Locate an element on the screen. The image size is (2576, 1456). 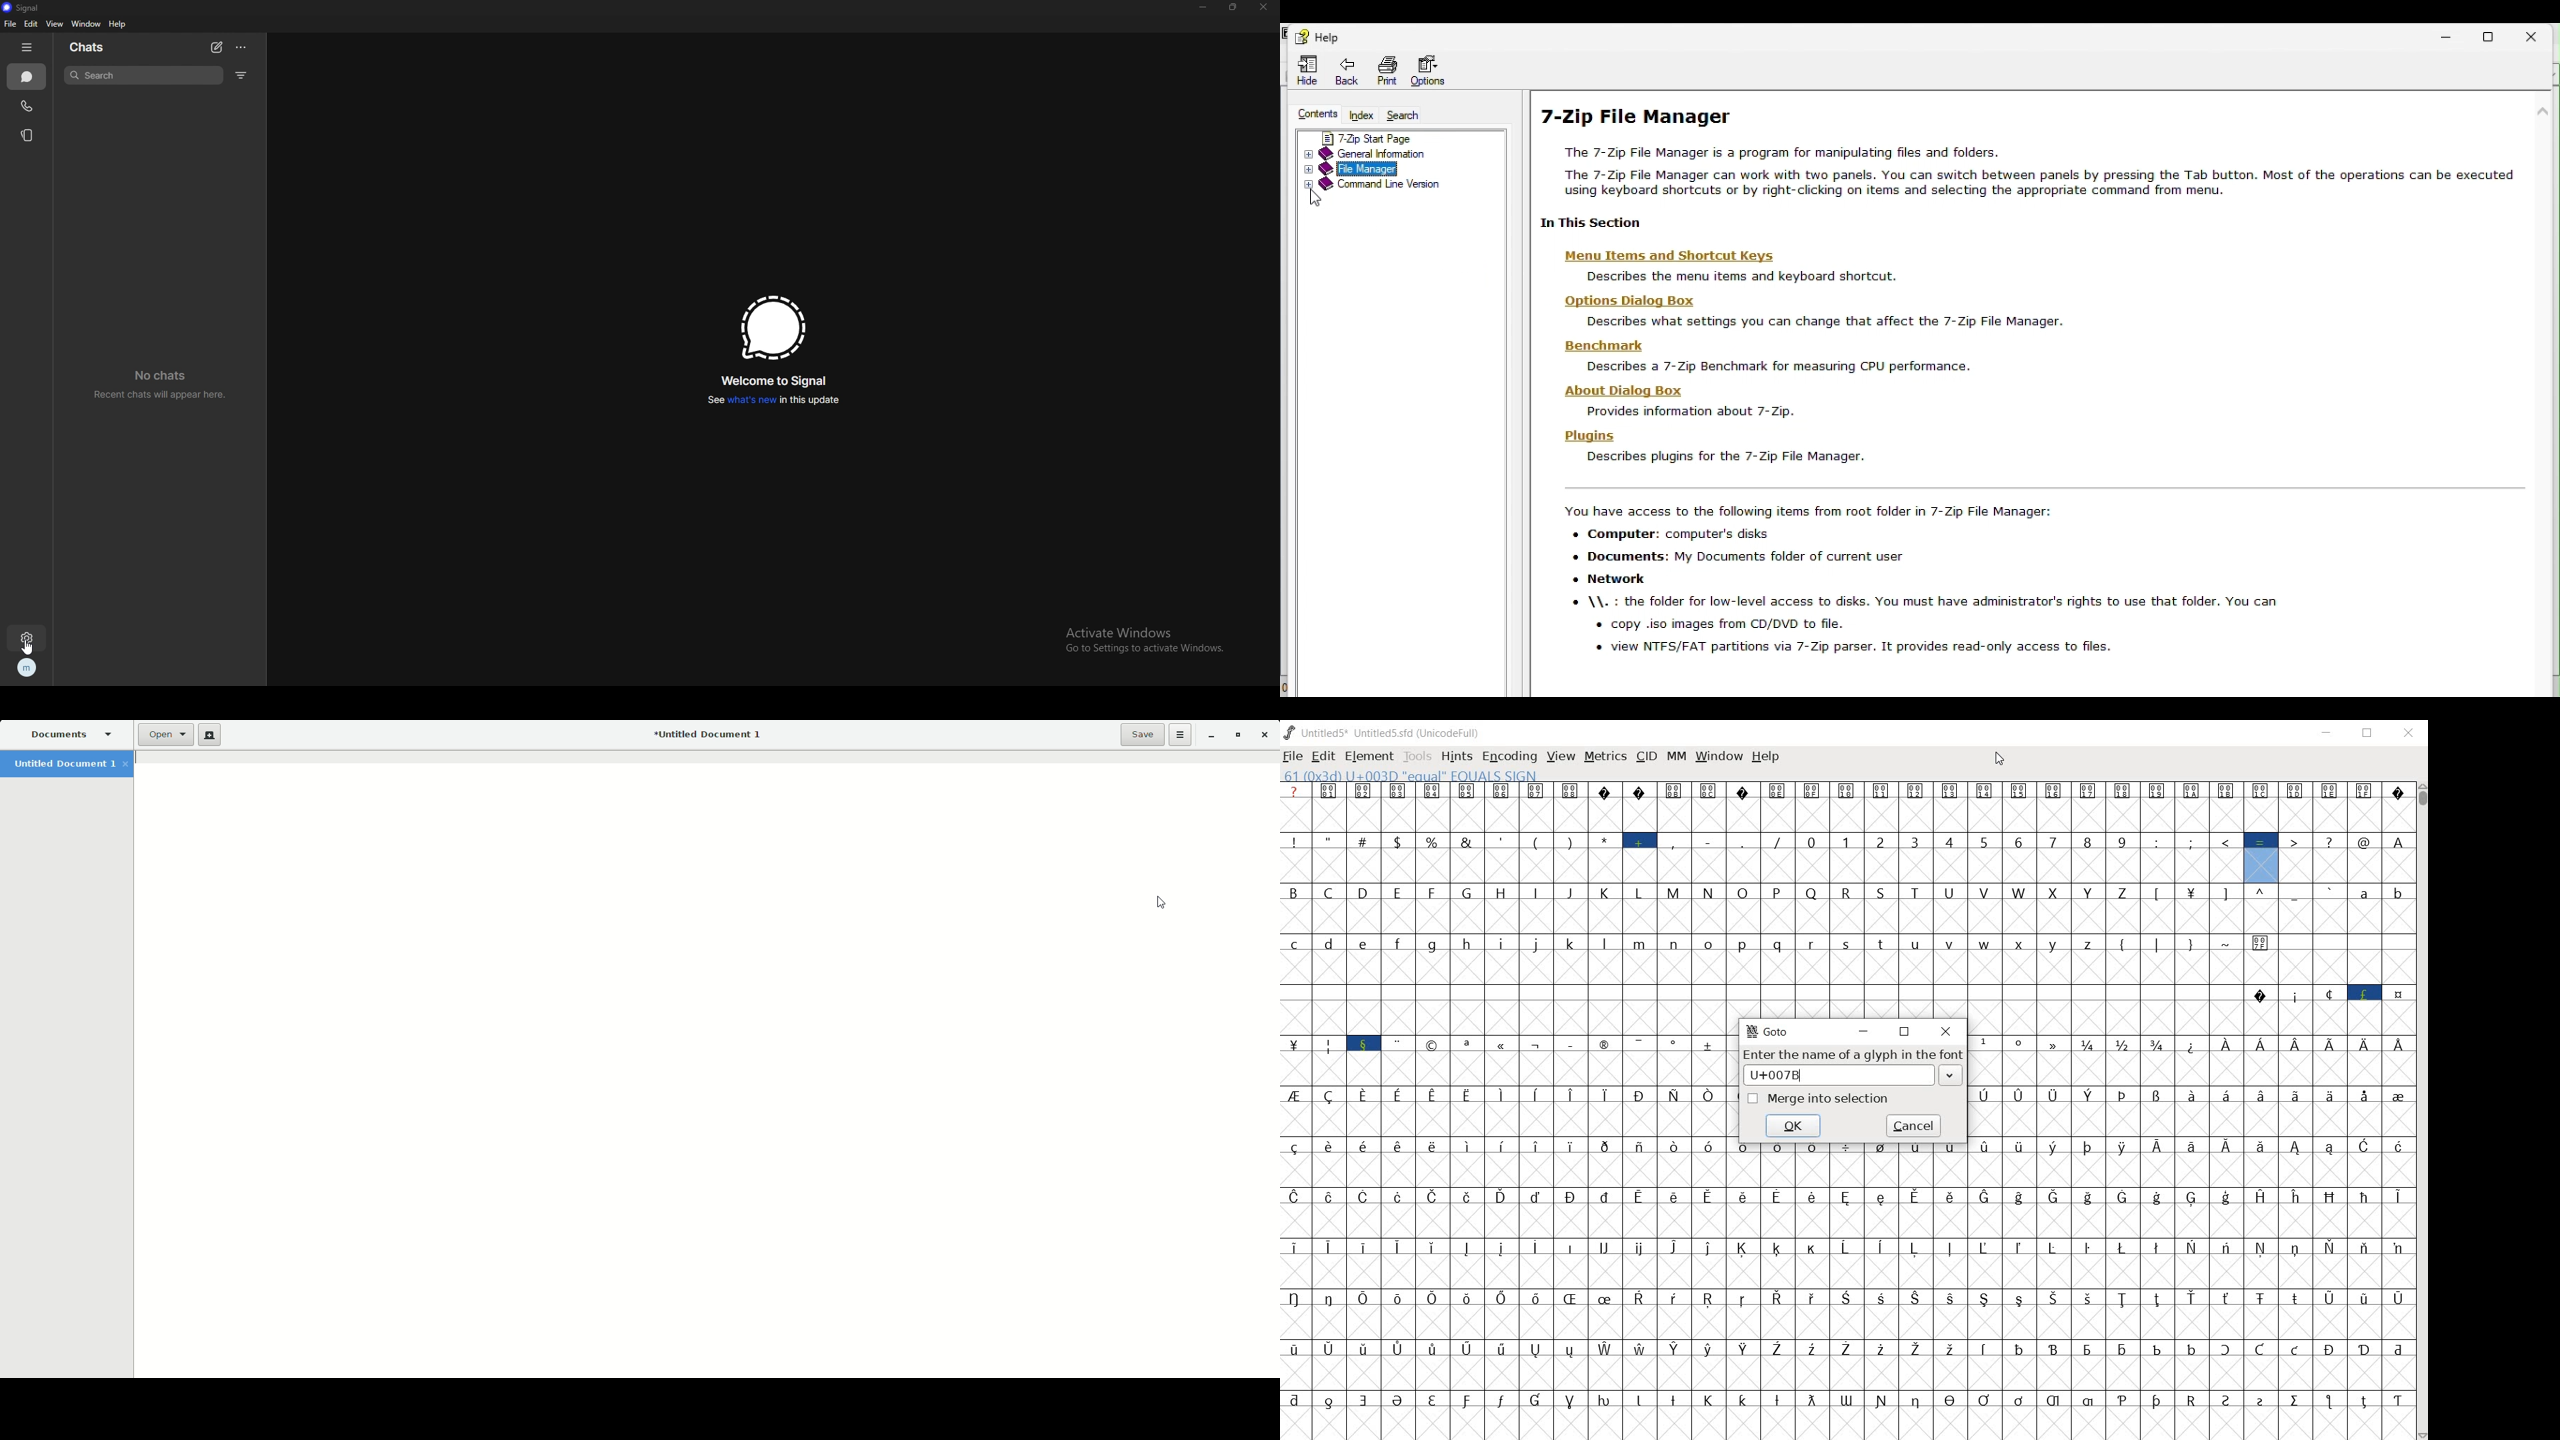
Back is located at coordinates (1348, 74).